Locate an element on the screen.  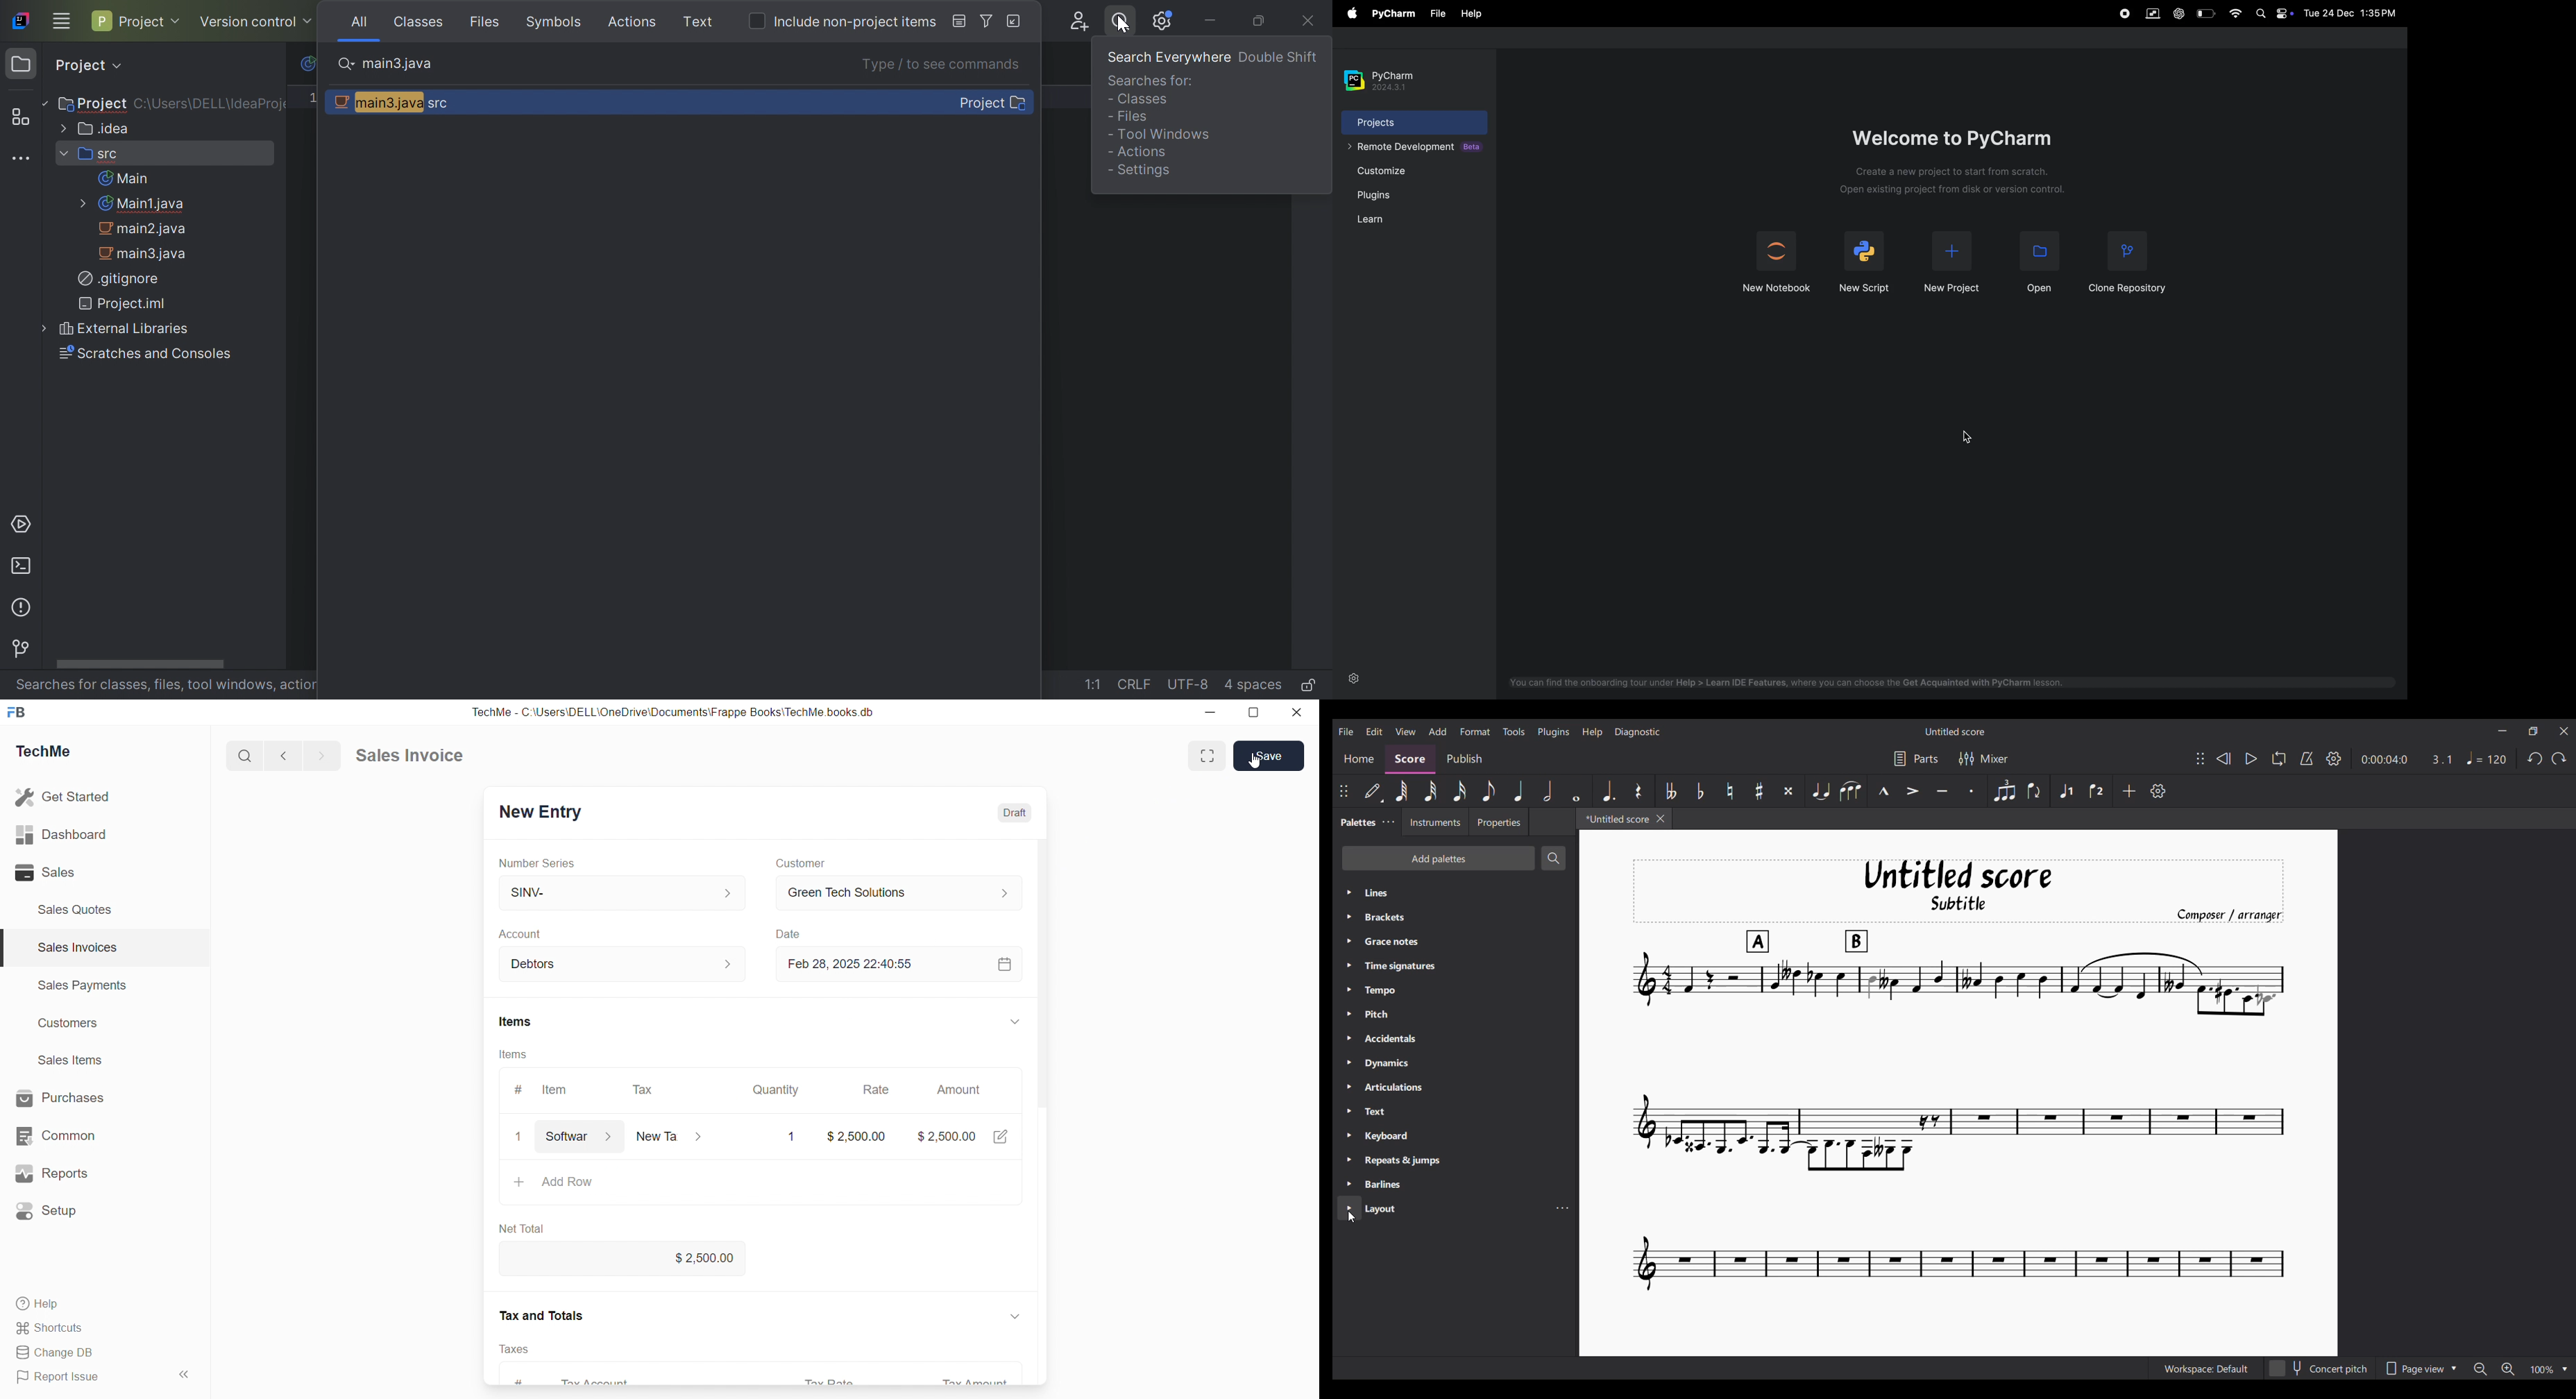
Layout palette settings is located at coordinates (1562, 1208).